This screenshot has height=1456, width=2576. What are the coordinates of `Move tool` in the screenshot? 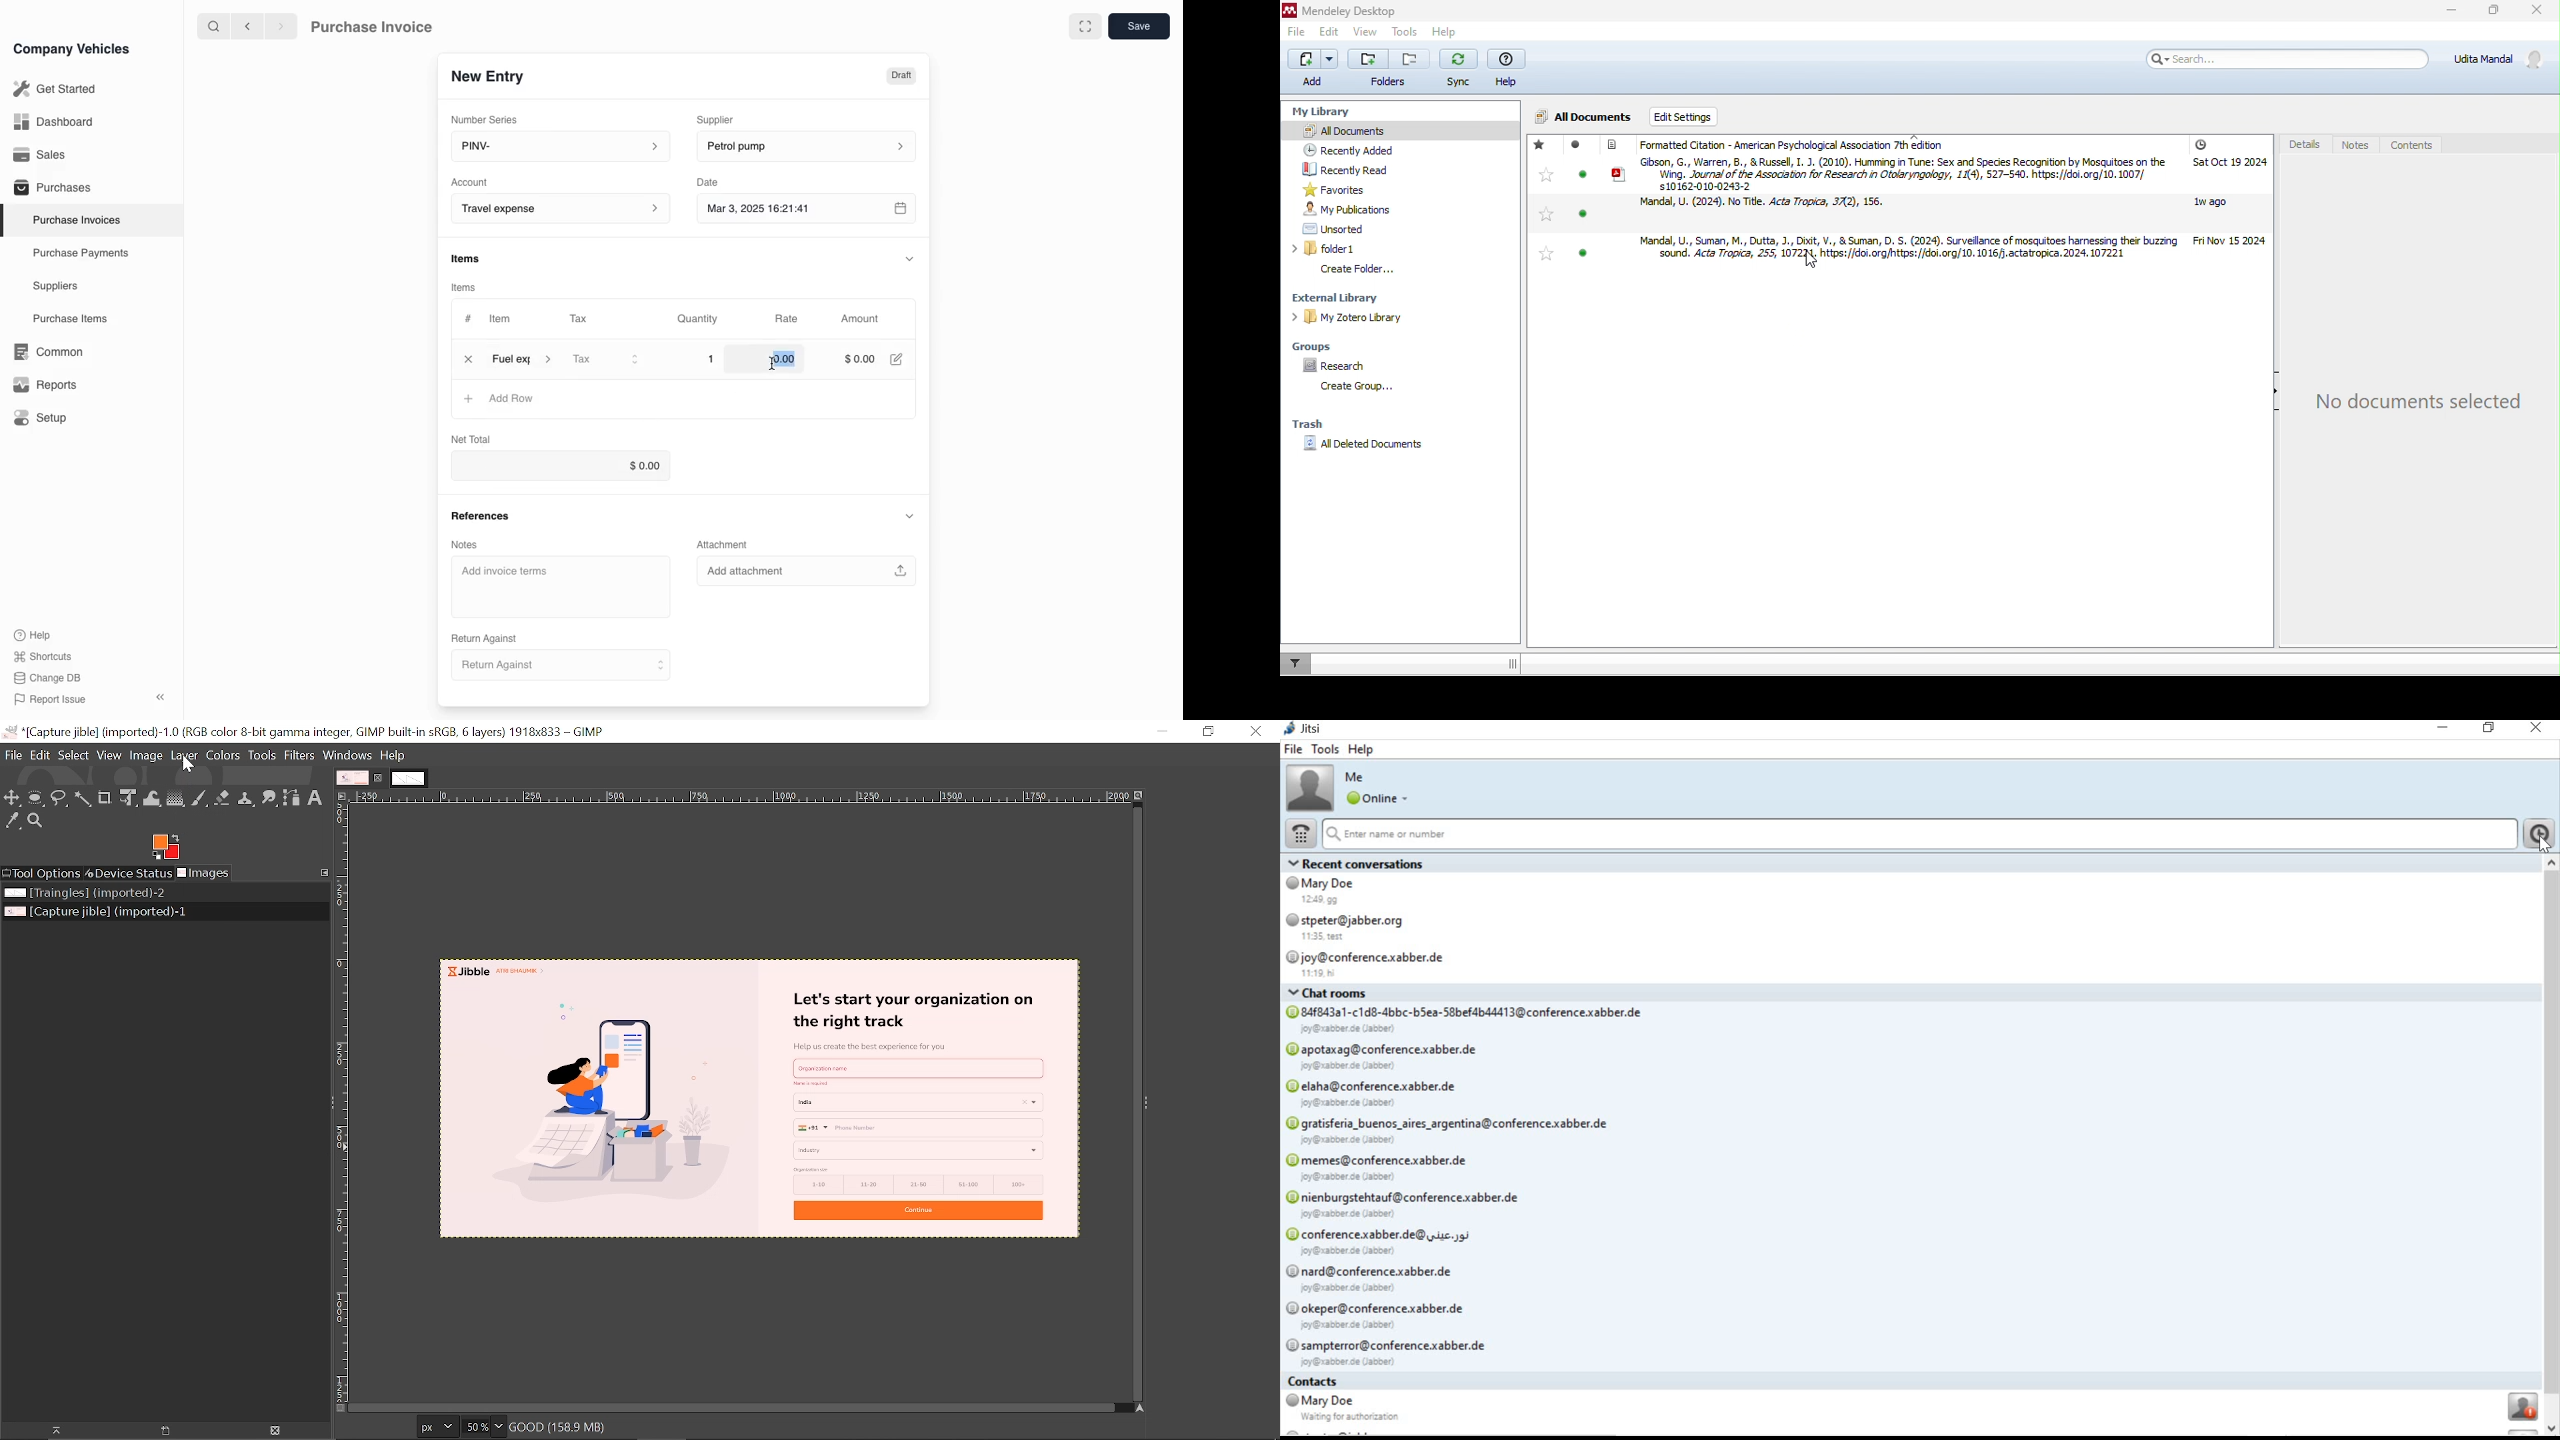 It's located at (13, 798).